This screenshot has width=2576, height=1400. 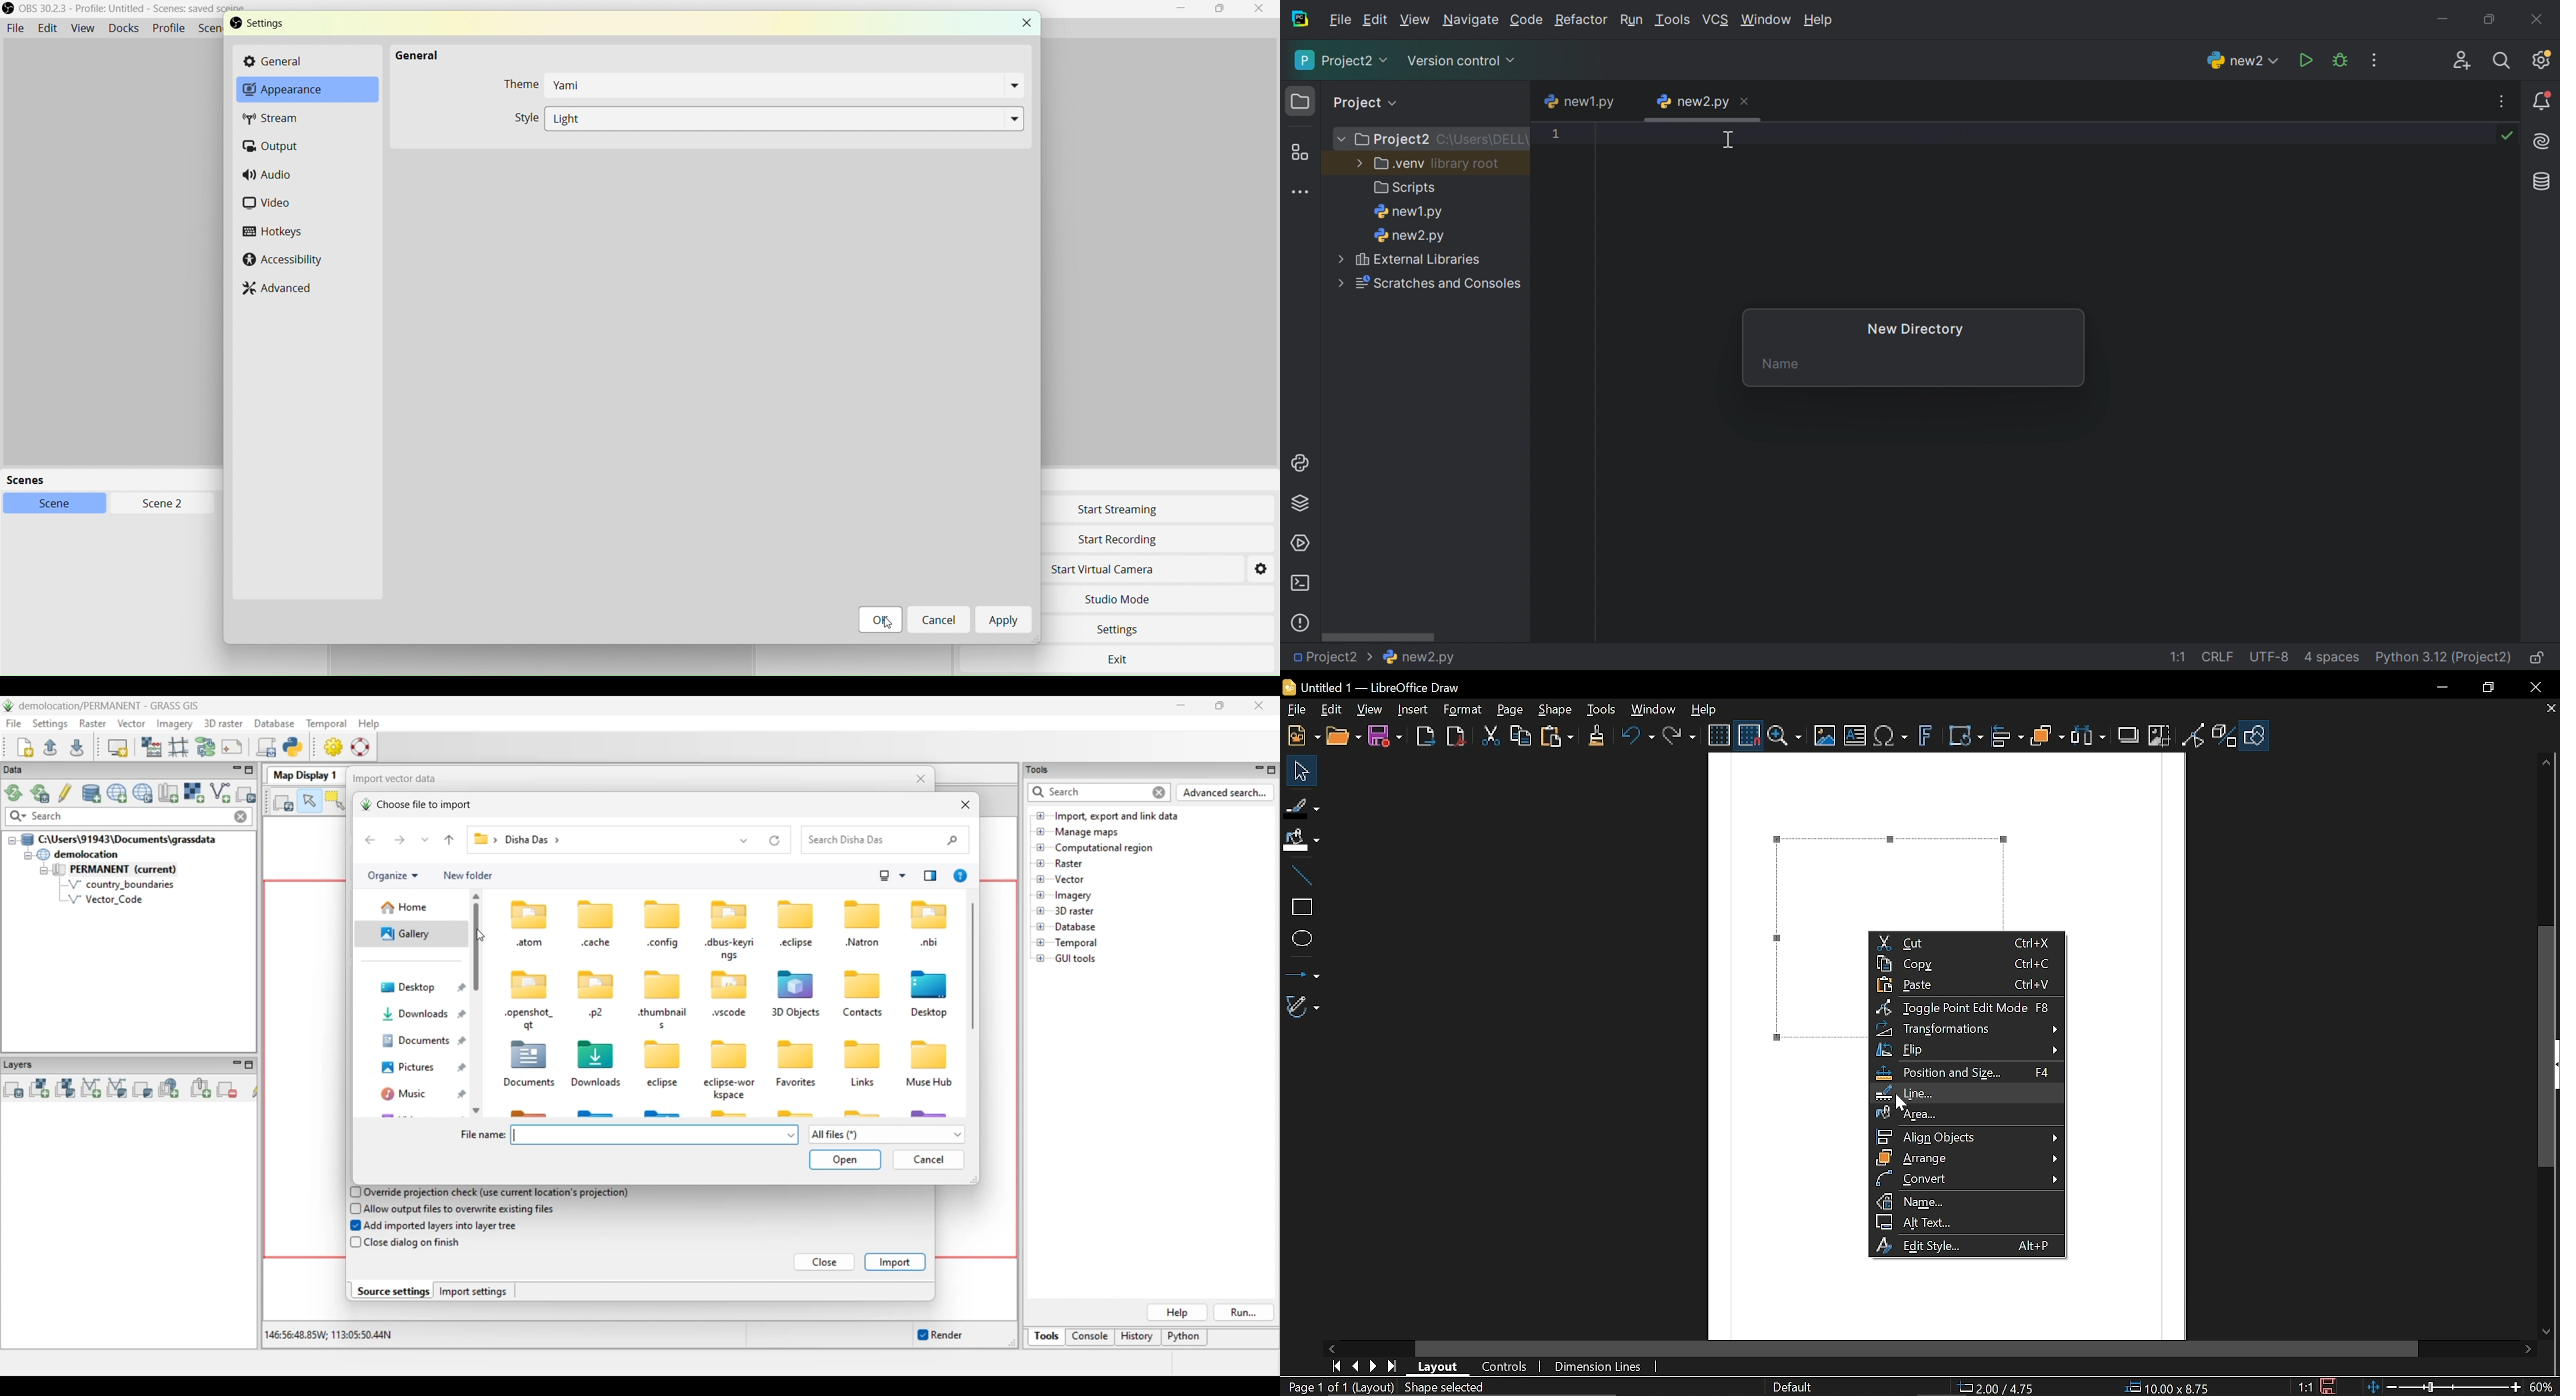 I want to click on Settings, so click(x=1262, y=569).